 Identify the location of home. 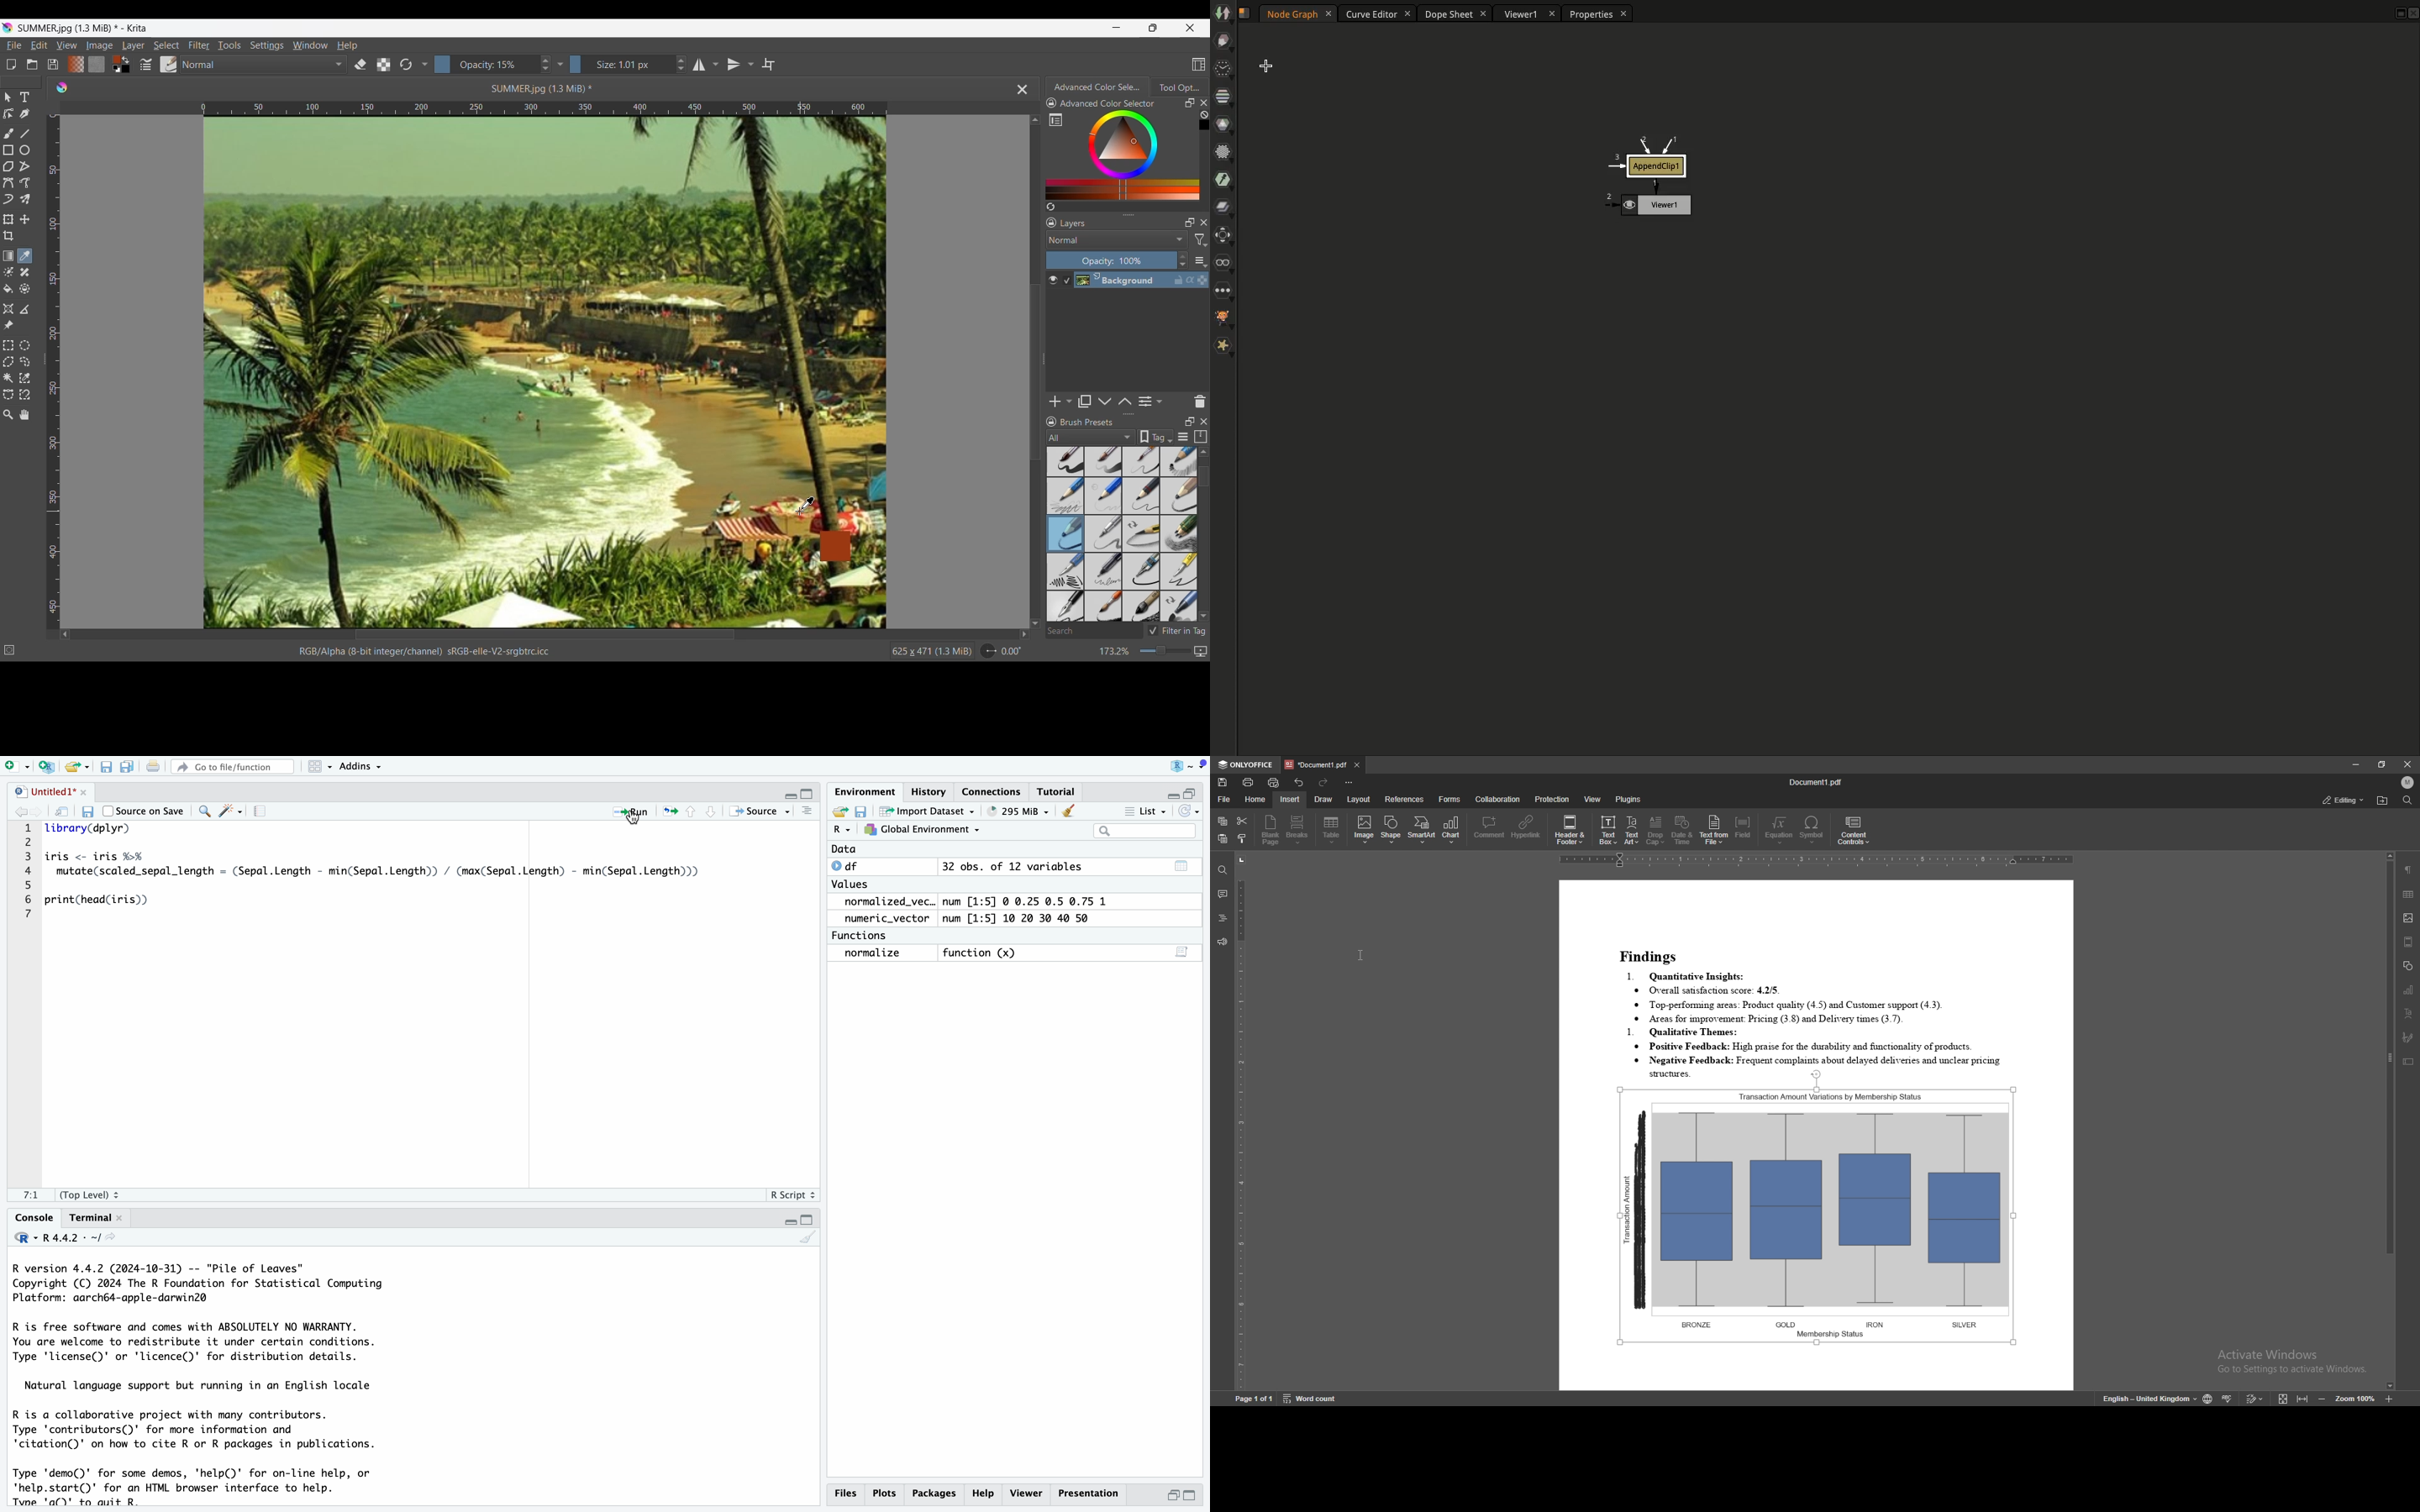
(1256, 799).